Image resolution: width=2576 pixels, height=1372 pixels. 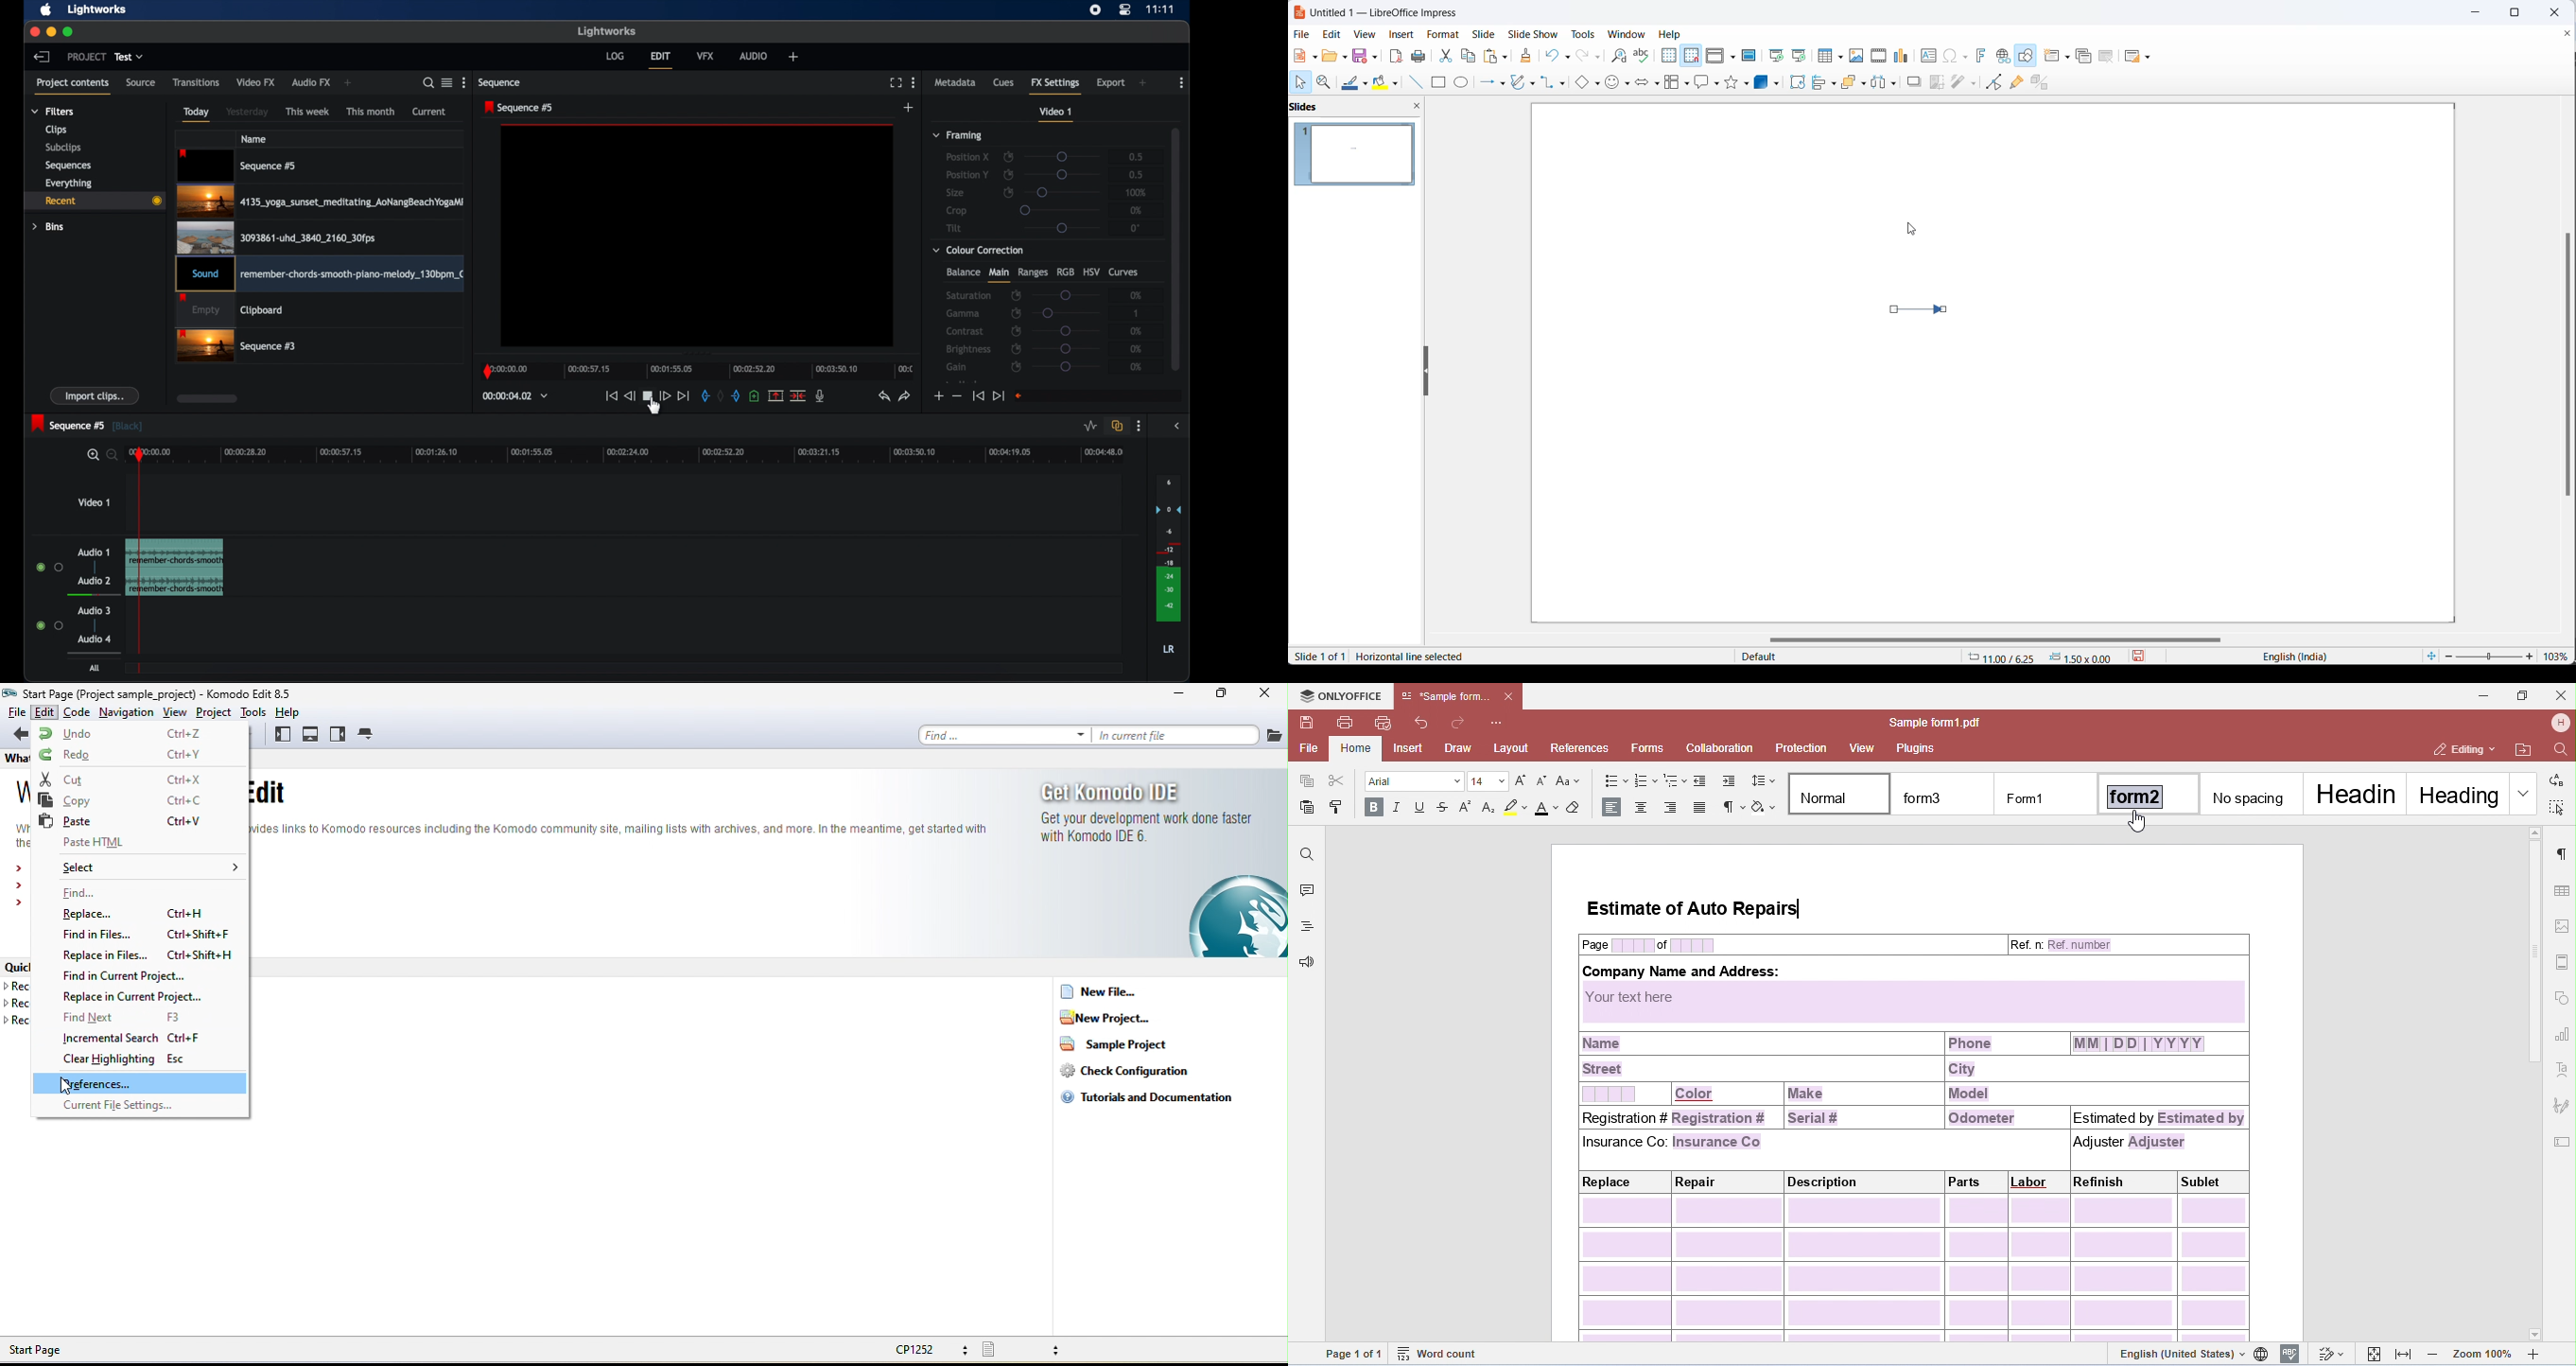 What do you see at coordinates (1557, 55) in the screenshot?
I see `undo` at bounding box center [1557, 55].